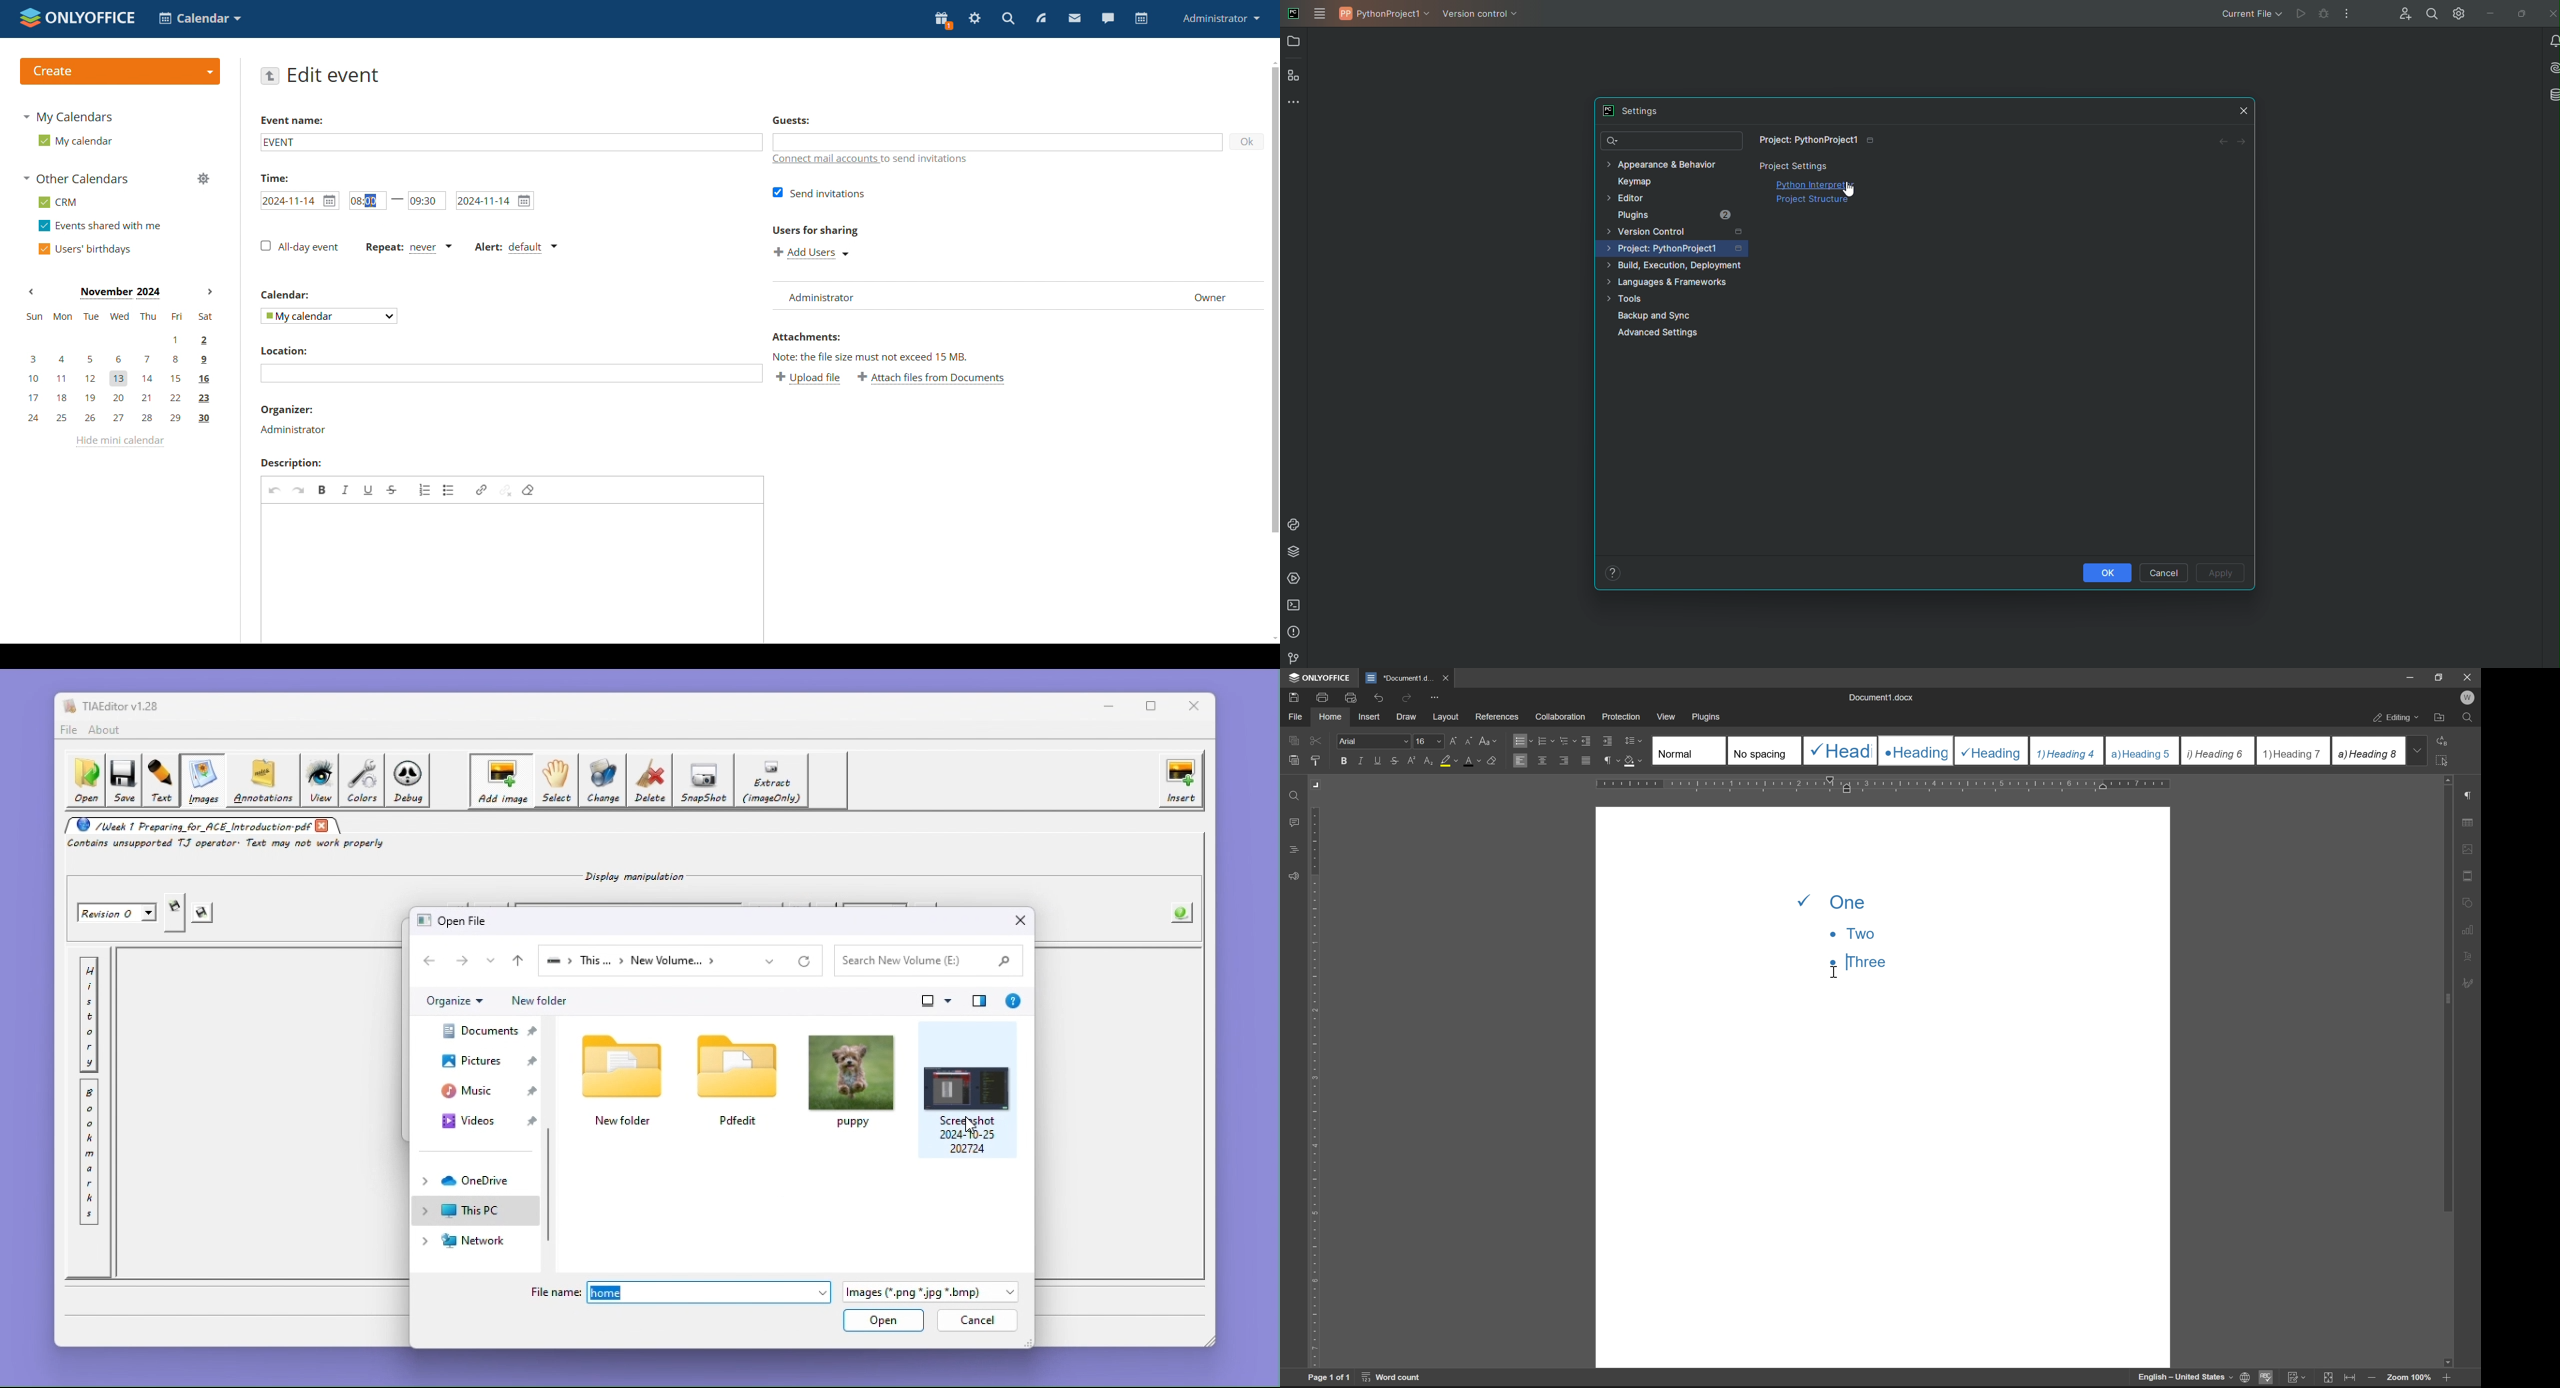  What do you see at coordinates (975, 1126) in the screenshot?
I see `cursor` at bounding box center [975, 1126].